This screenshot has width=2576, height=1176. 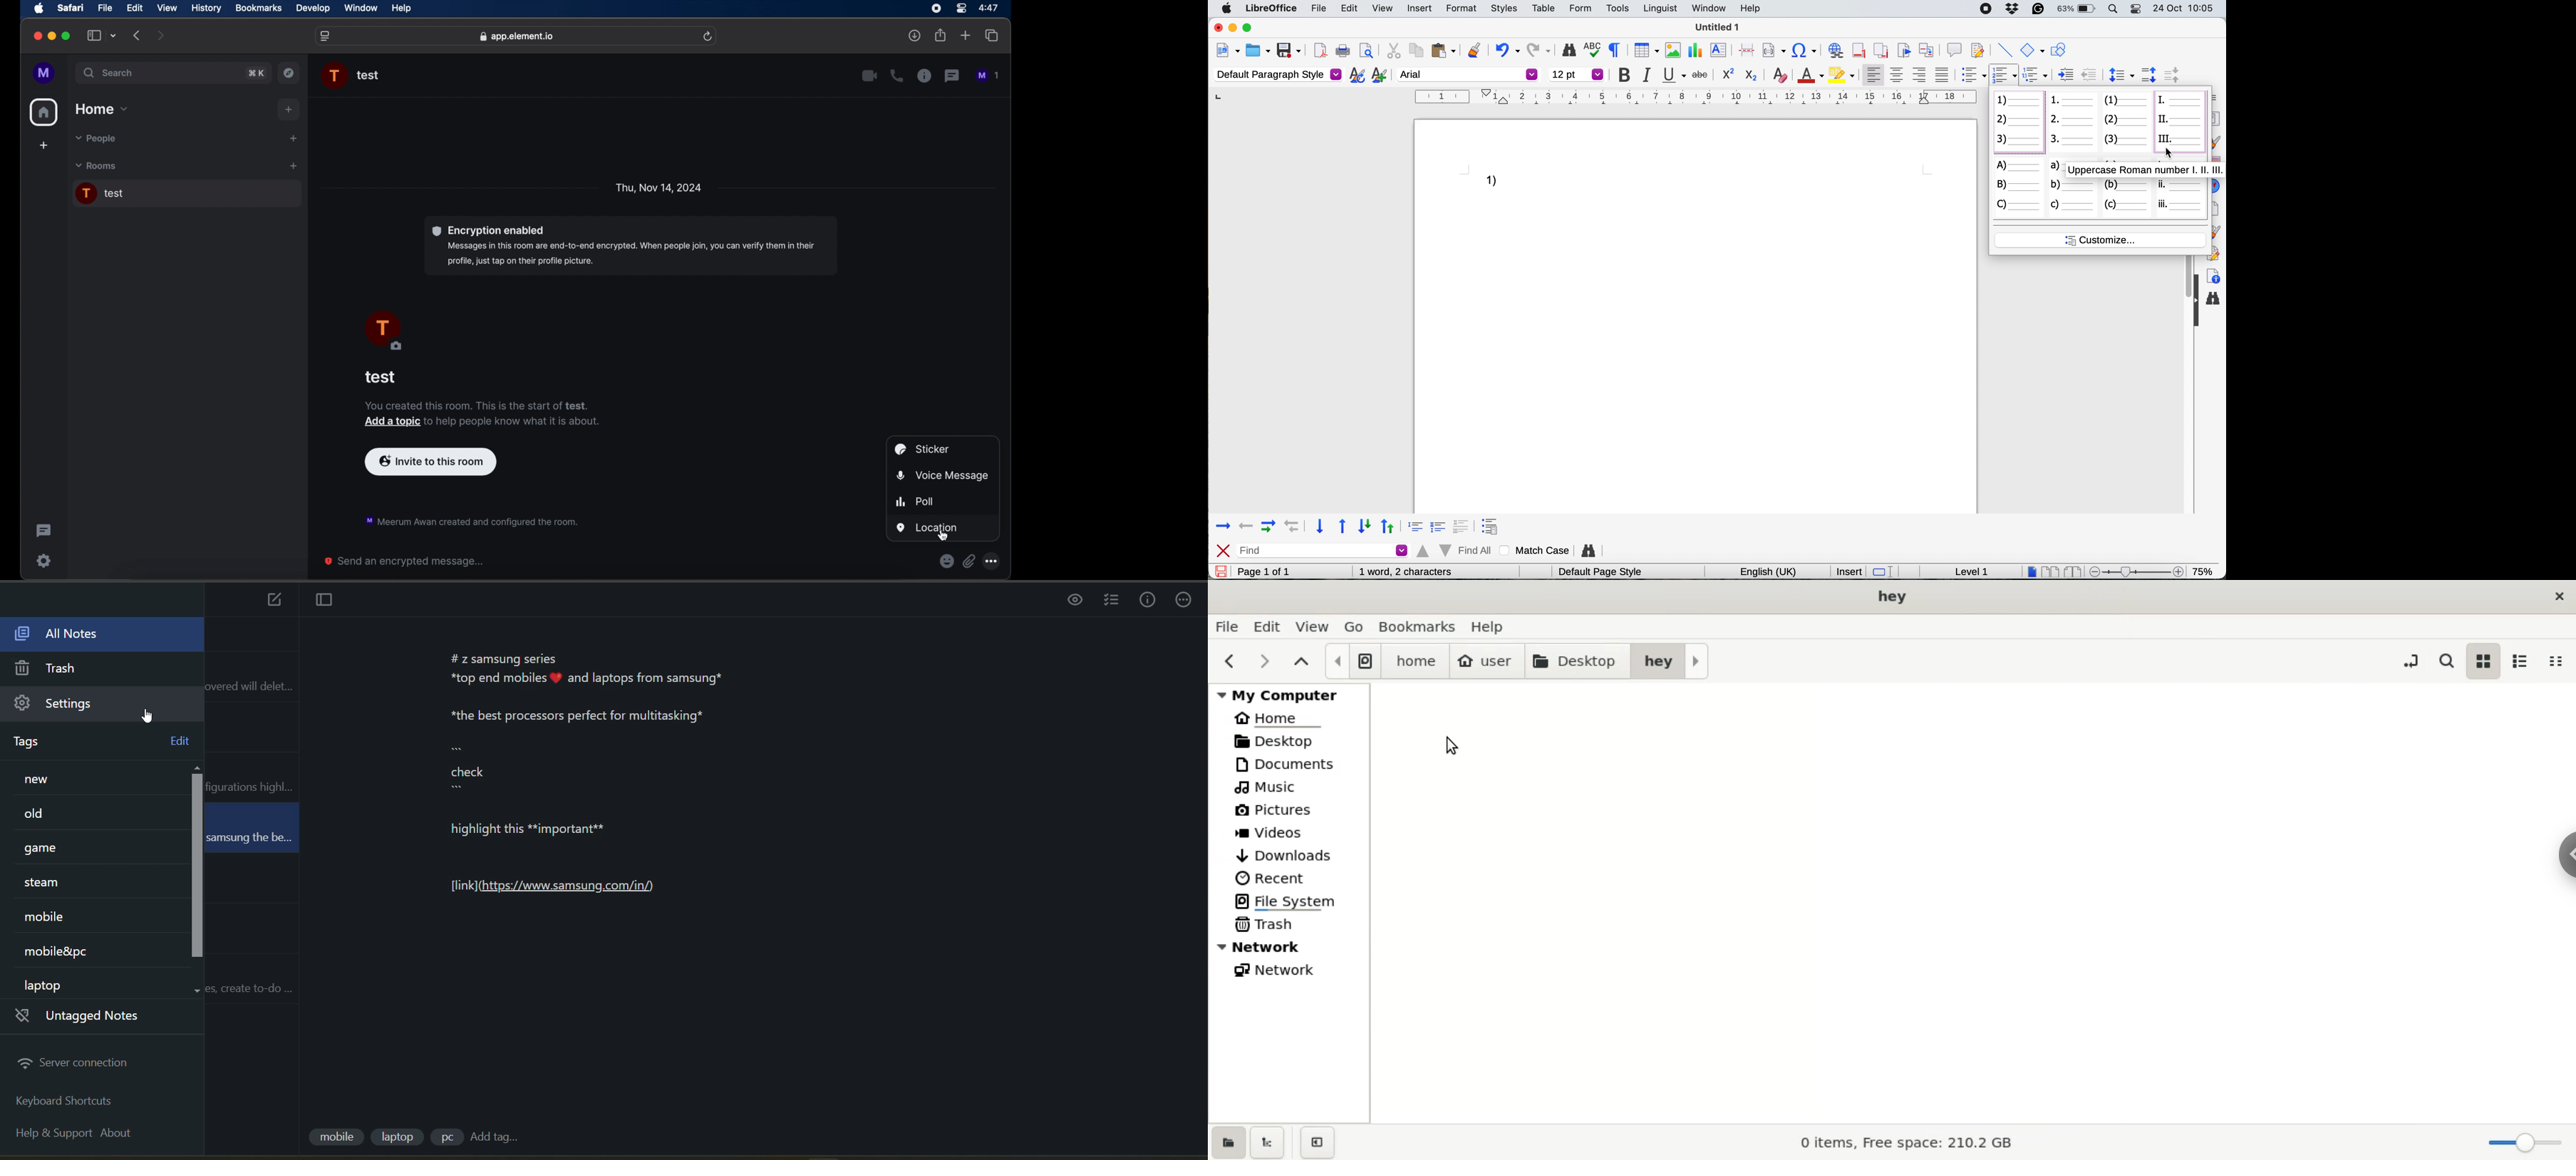 What do you see at coordinates (2032, 50) in the screenshot?
I see `basic shapes` at bounding box center [2032, 50].